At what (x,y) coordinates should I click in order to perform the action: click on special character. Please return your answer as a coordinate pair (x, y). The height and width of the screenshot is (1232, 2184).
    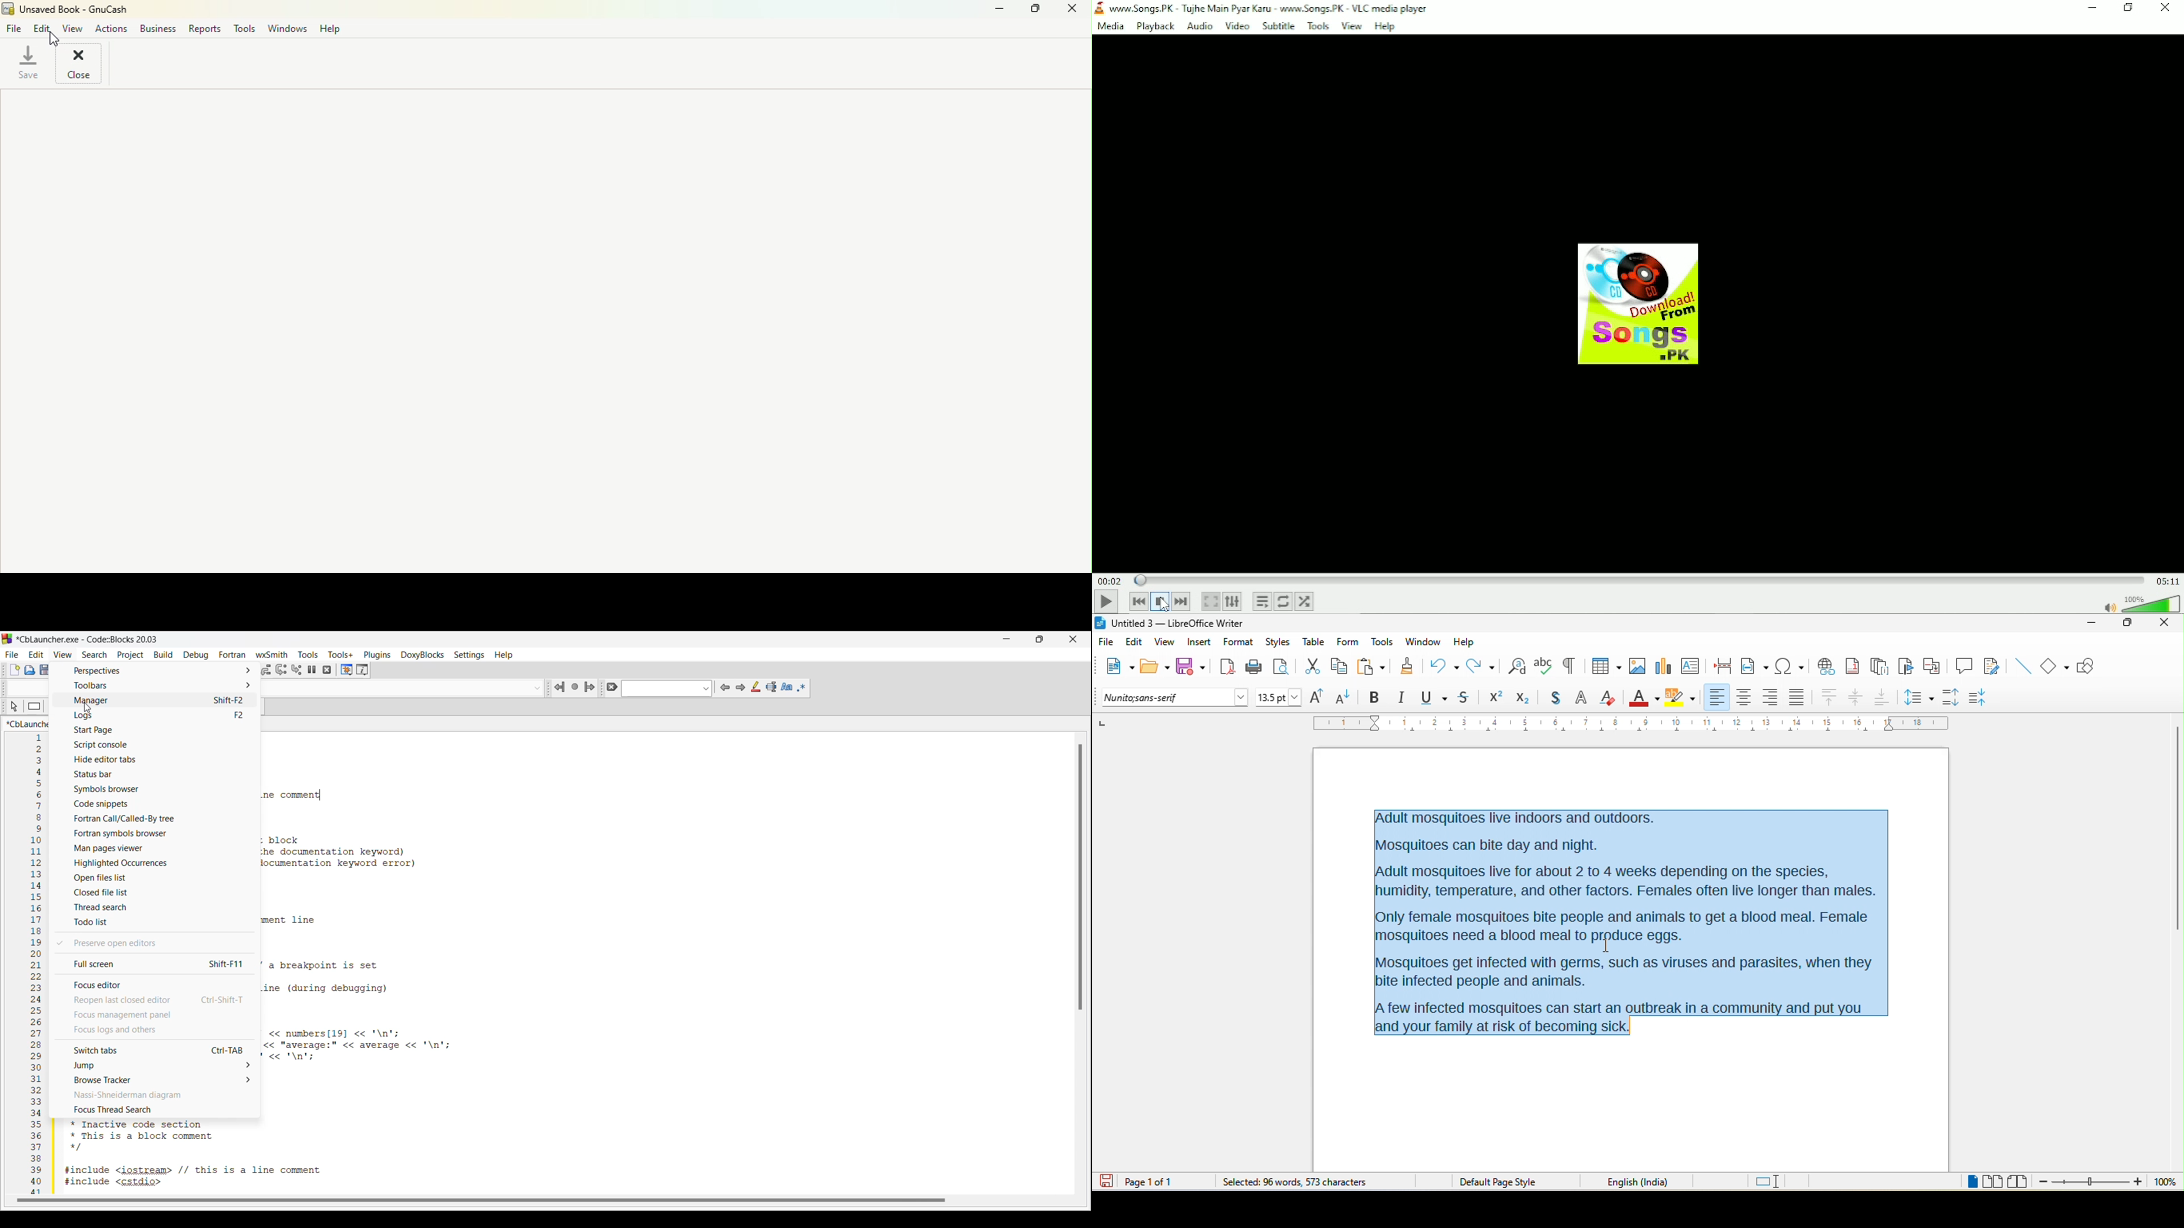
    Looking at the image, I should click on (1790, 666).